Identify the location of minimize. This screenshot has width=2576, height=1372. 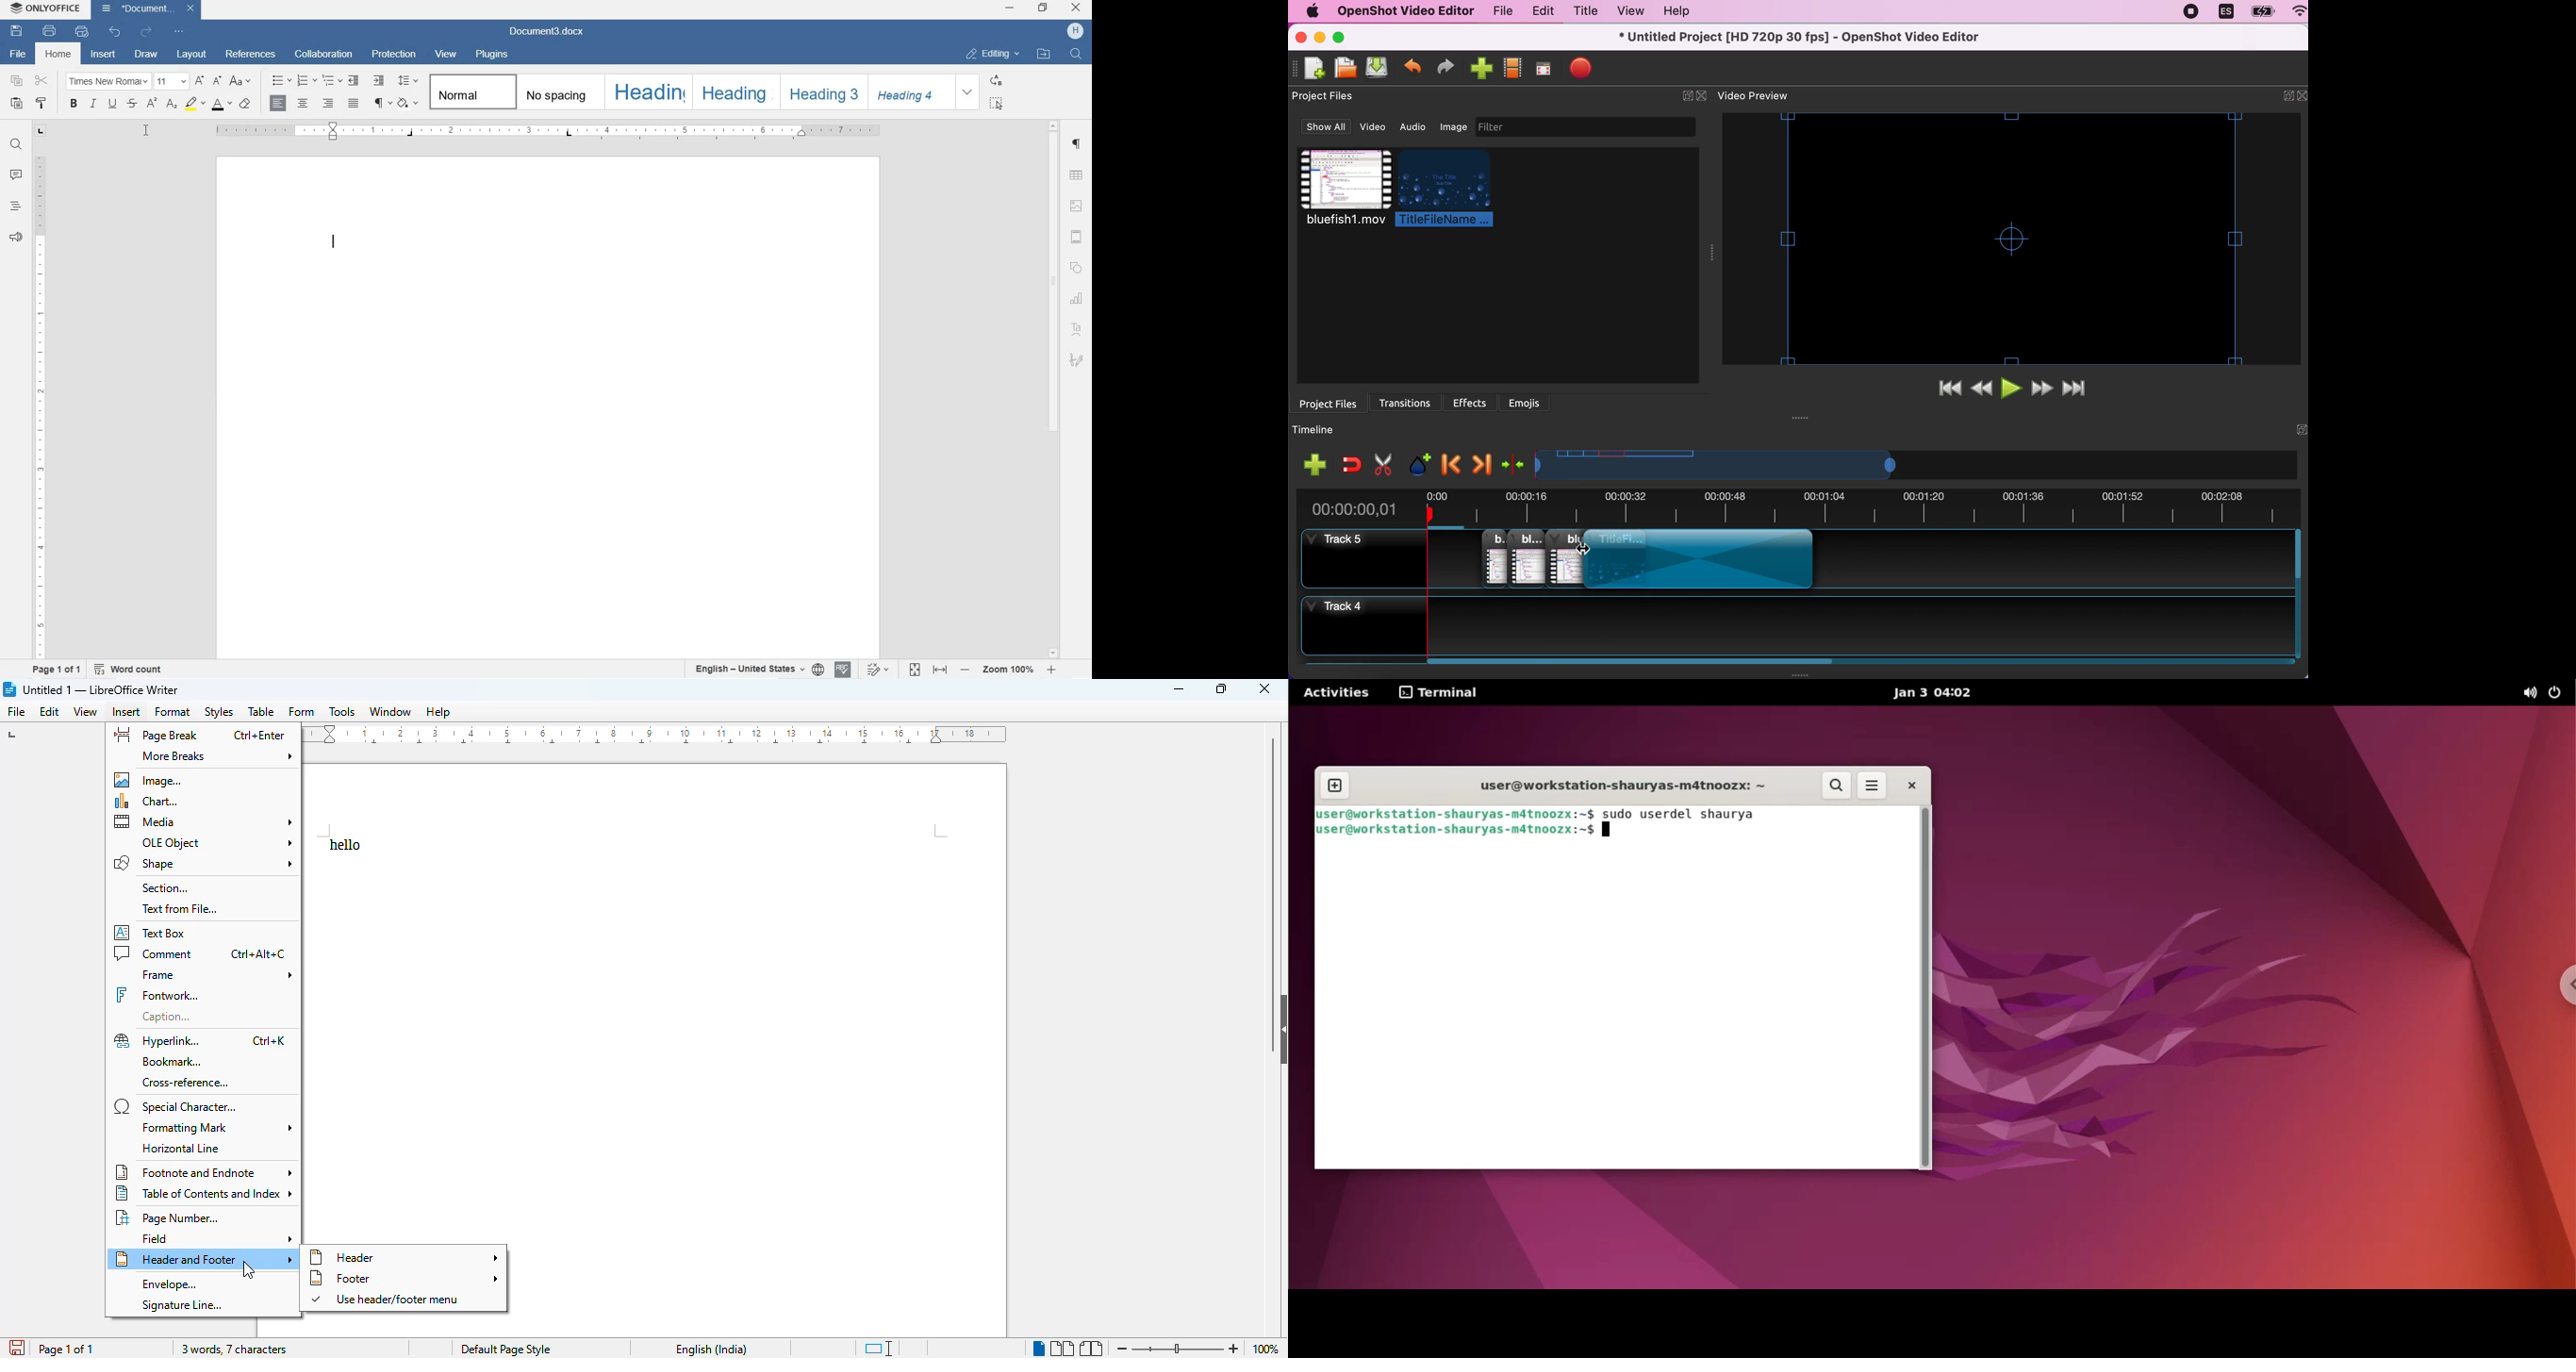
(1009, 9).